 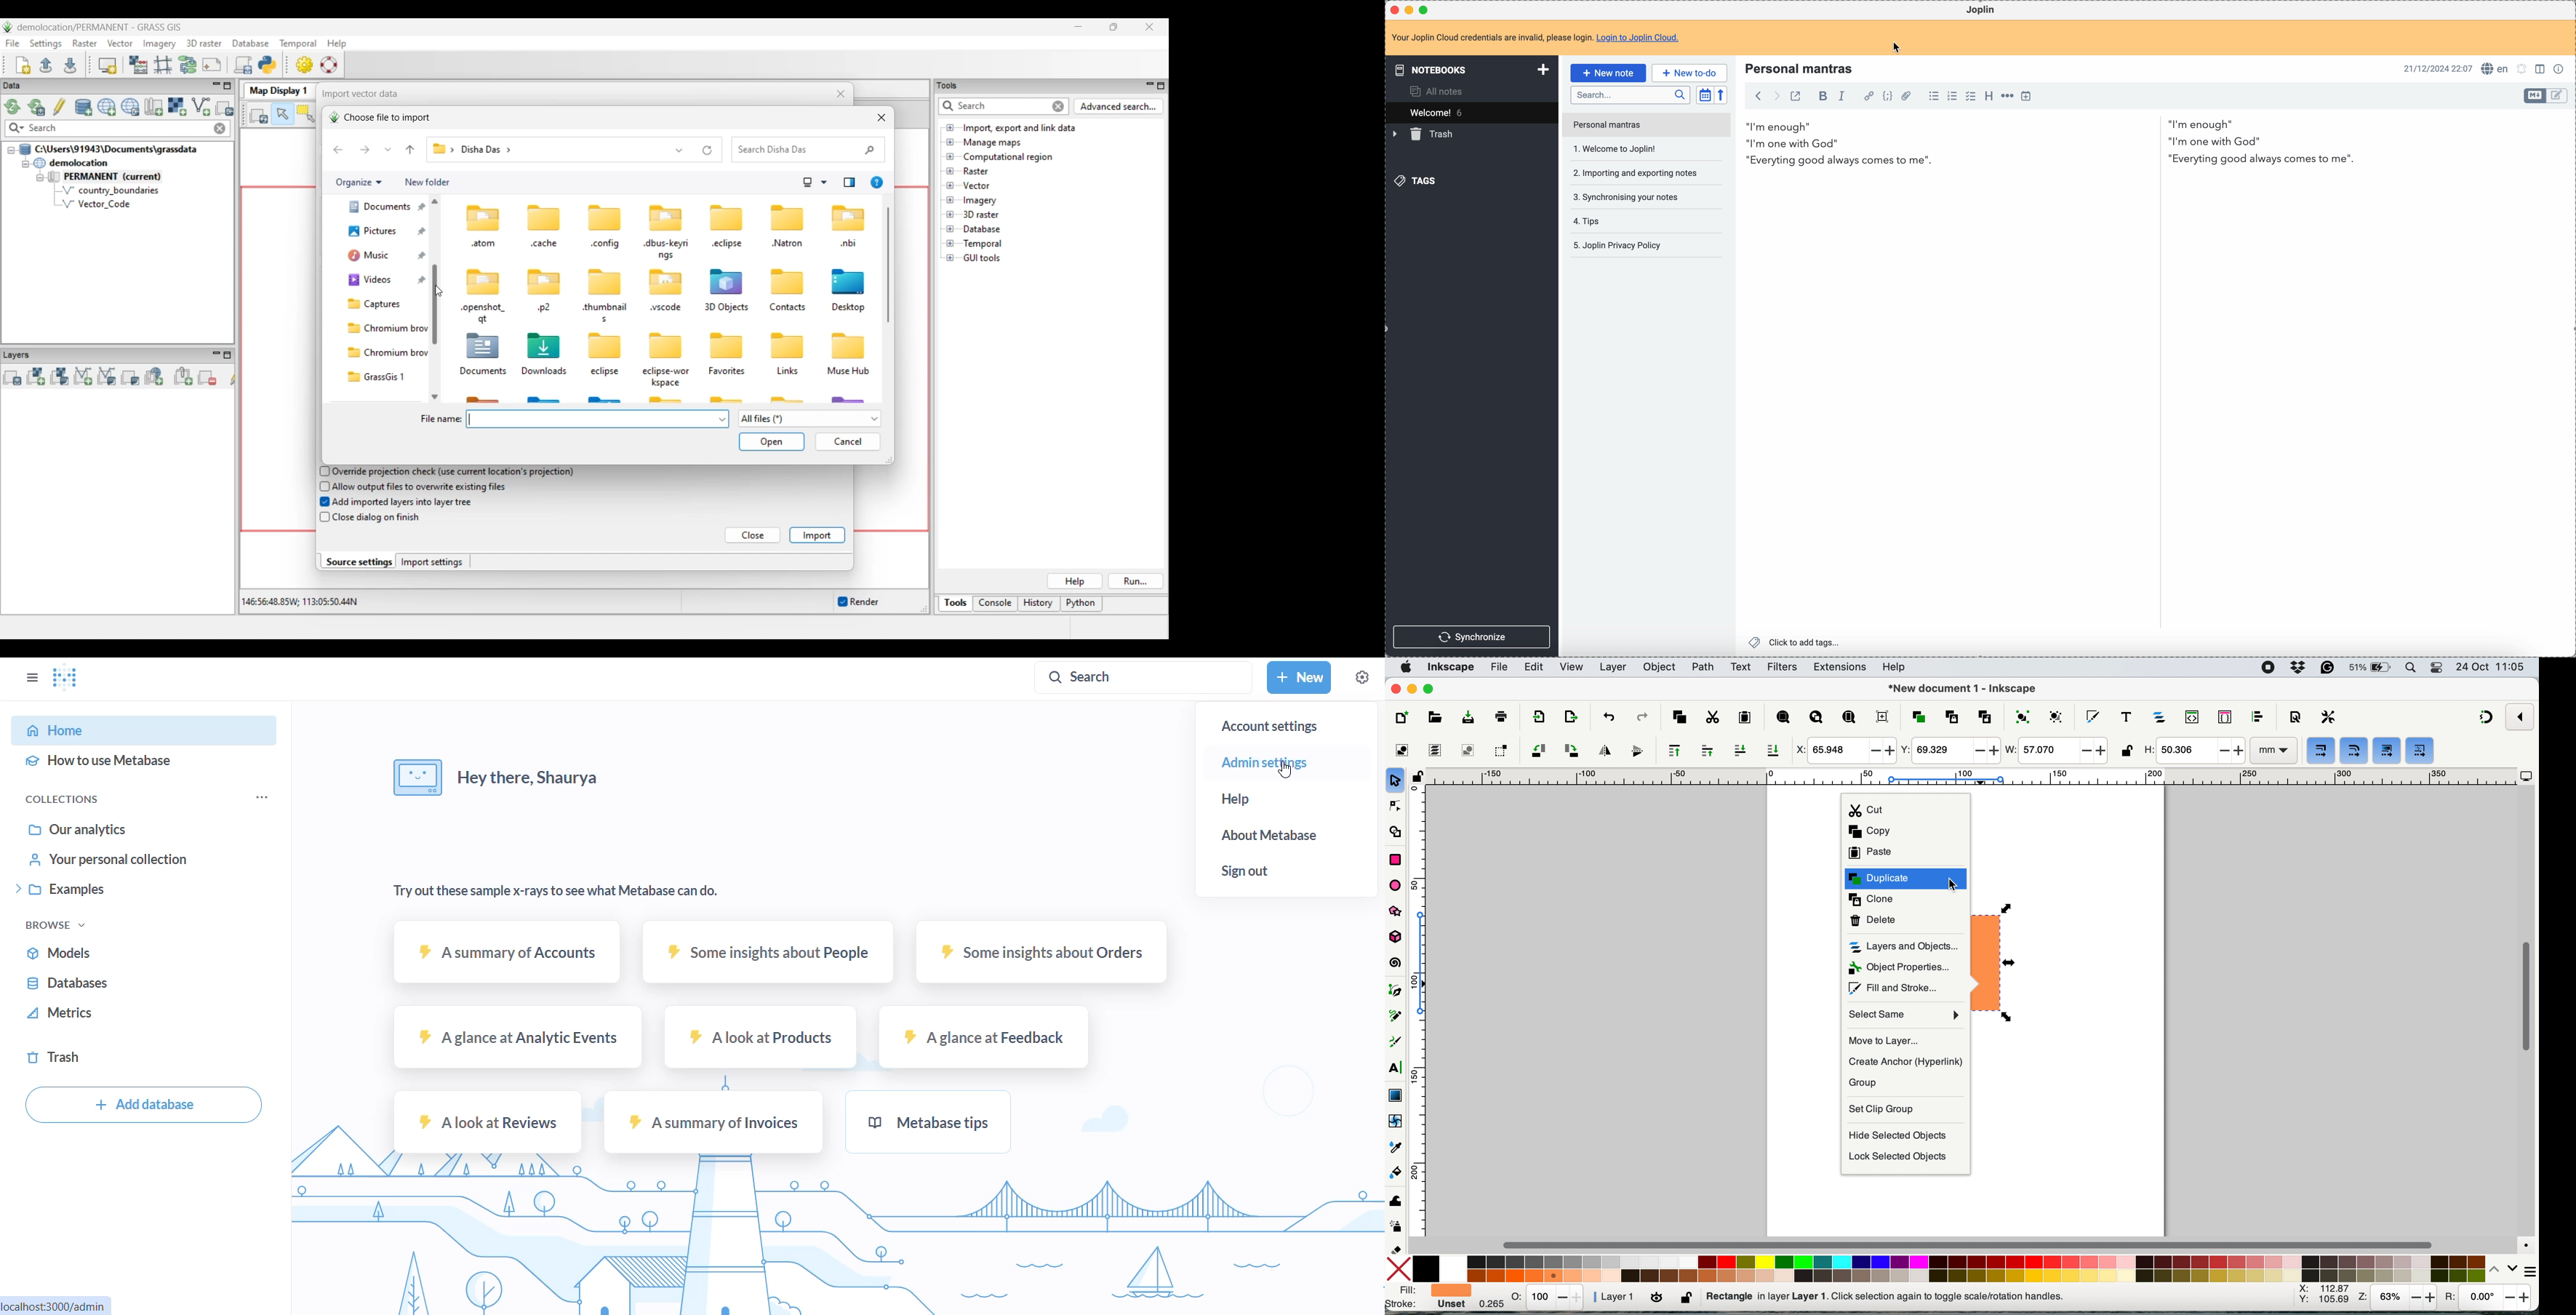 What do you see at coordinates (76, 828) in the screenshot?
I see `[O Our analytics` at bounding box center [76, 828].